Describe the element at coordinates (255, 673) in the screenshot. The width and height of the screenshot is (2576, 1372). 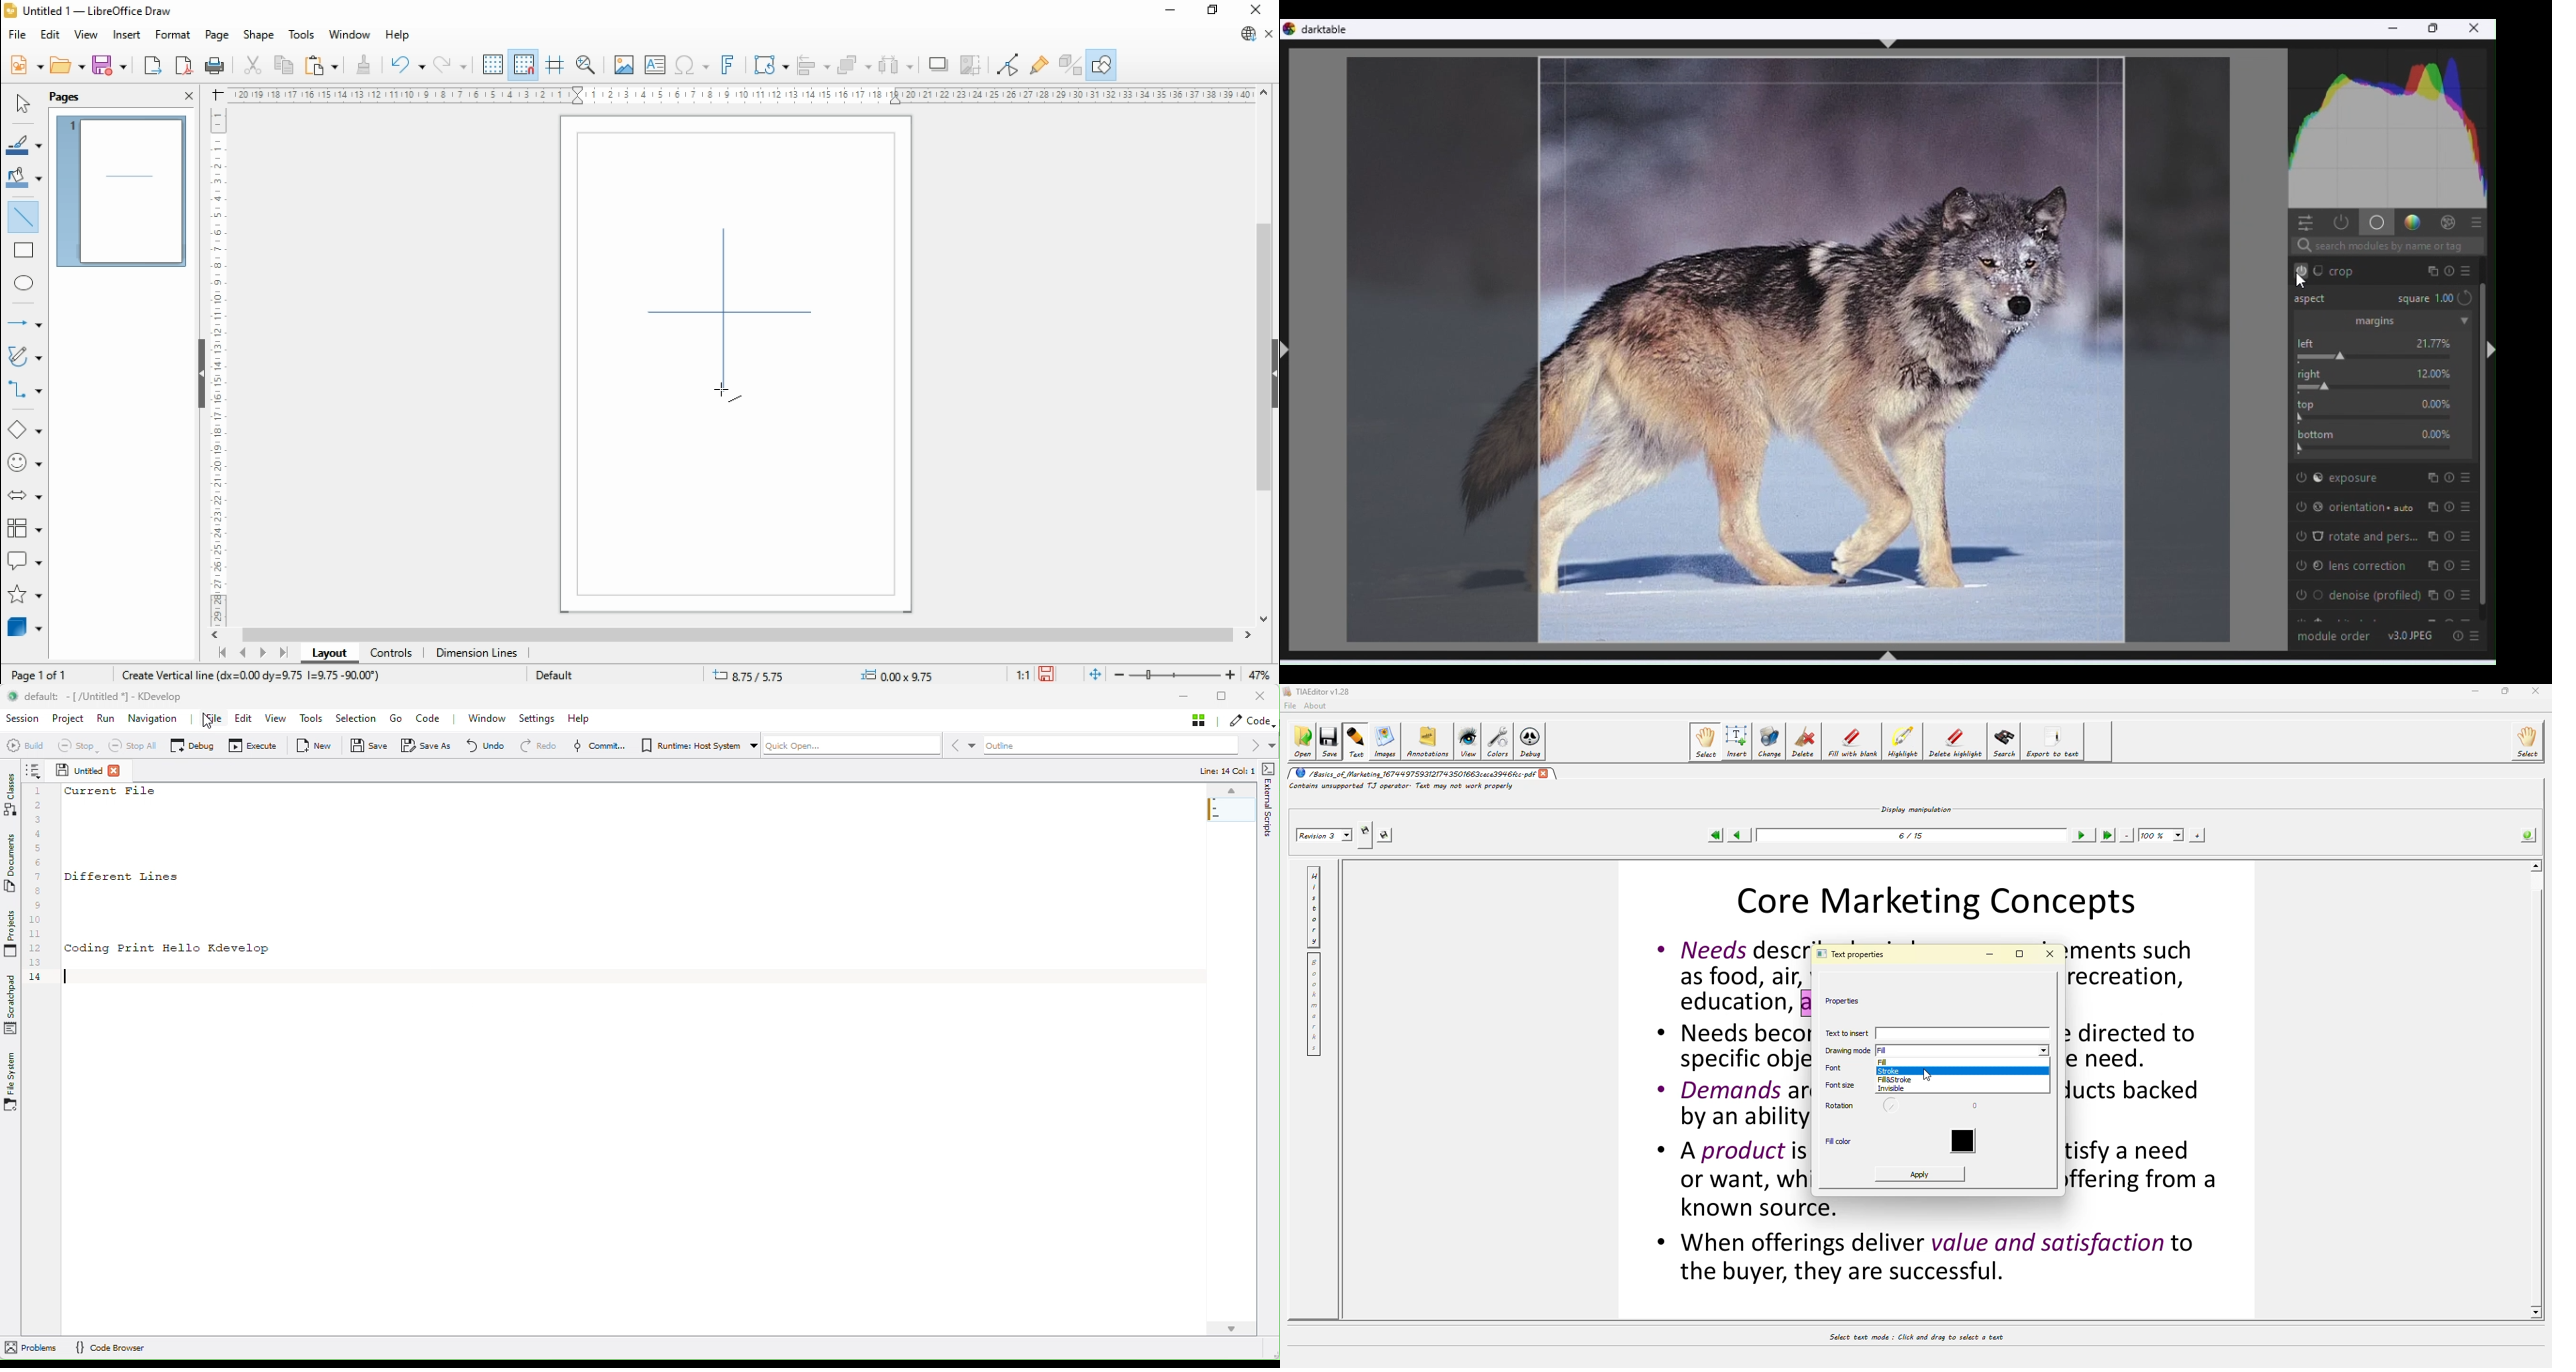
I see `create vertical line` at that location.